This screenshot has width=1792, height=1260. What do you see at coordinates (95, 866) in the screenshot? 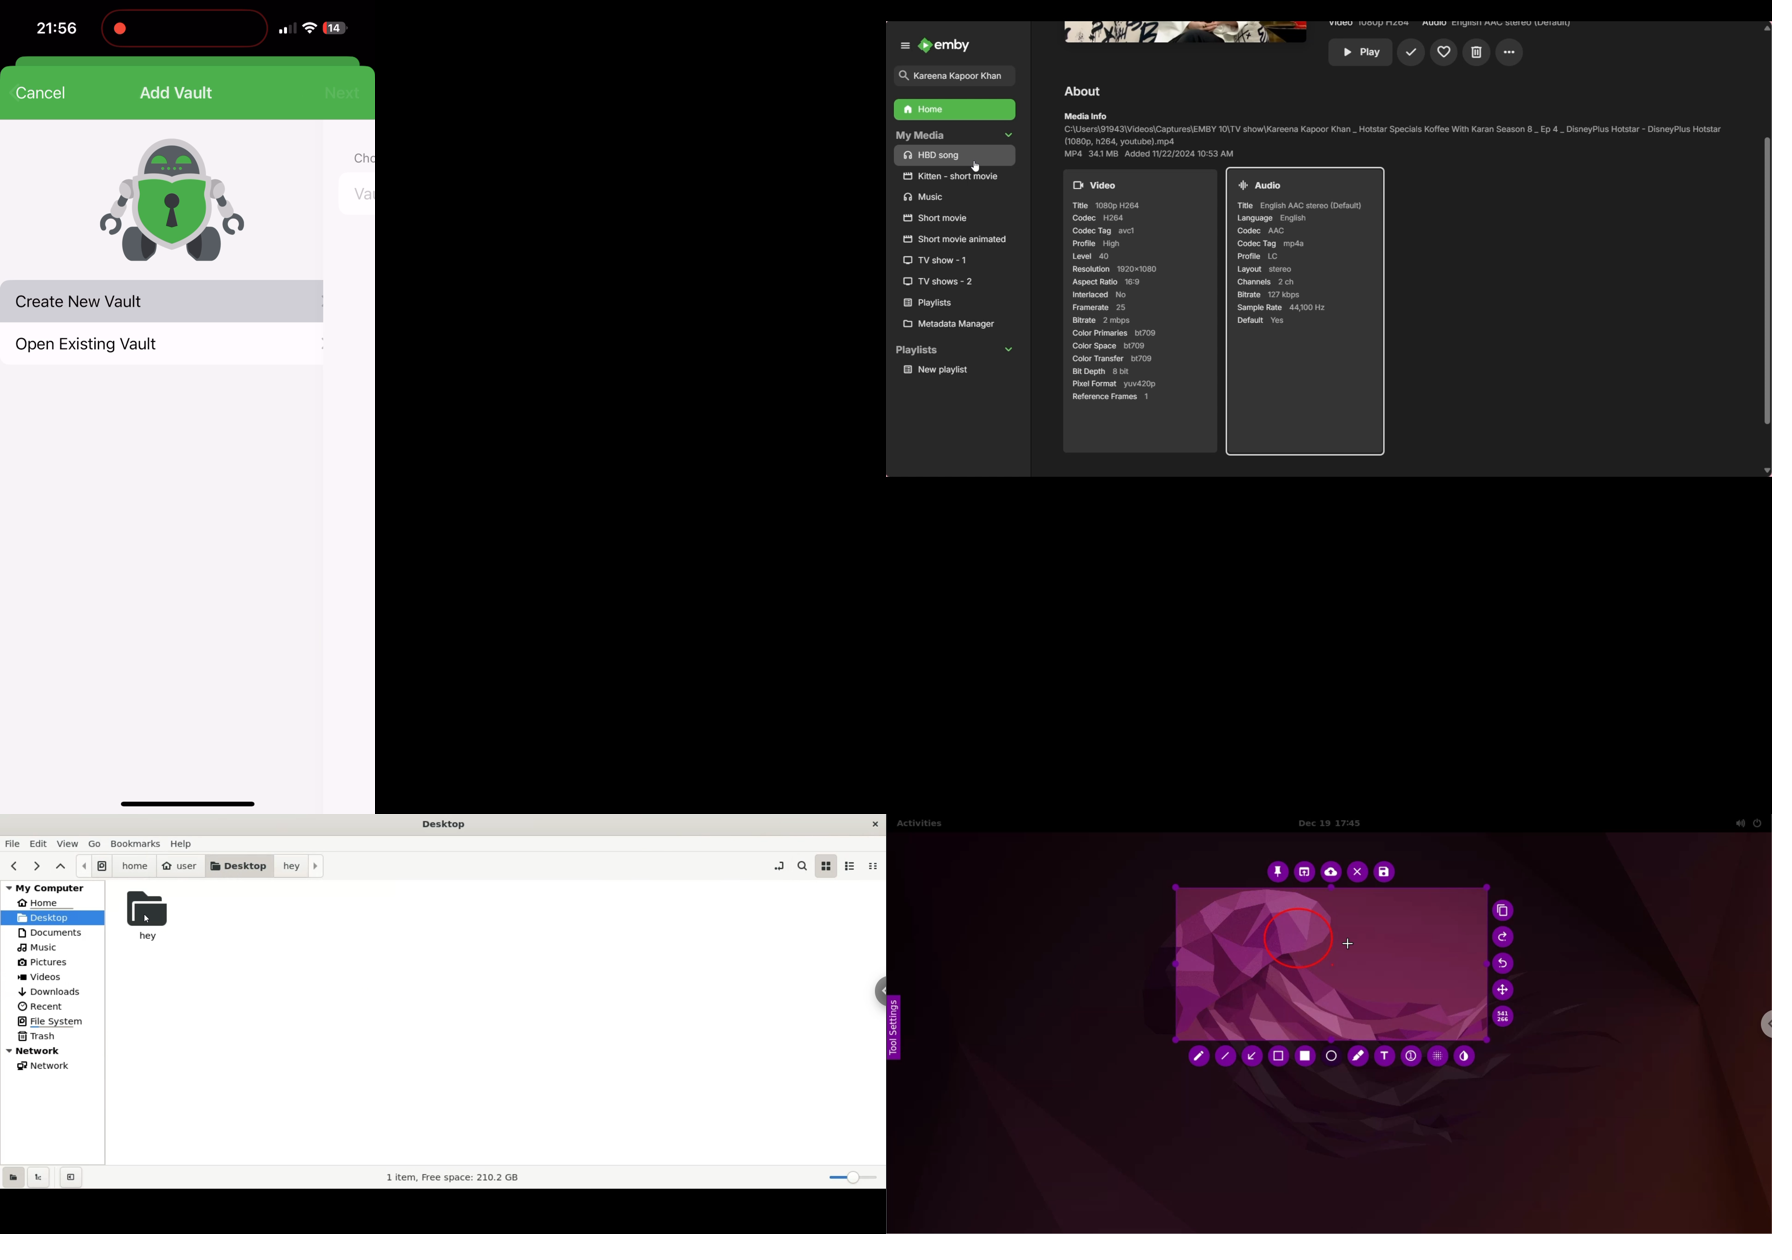
I see `file system` at bounding box center [95, 866].